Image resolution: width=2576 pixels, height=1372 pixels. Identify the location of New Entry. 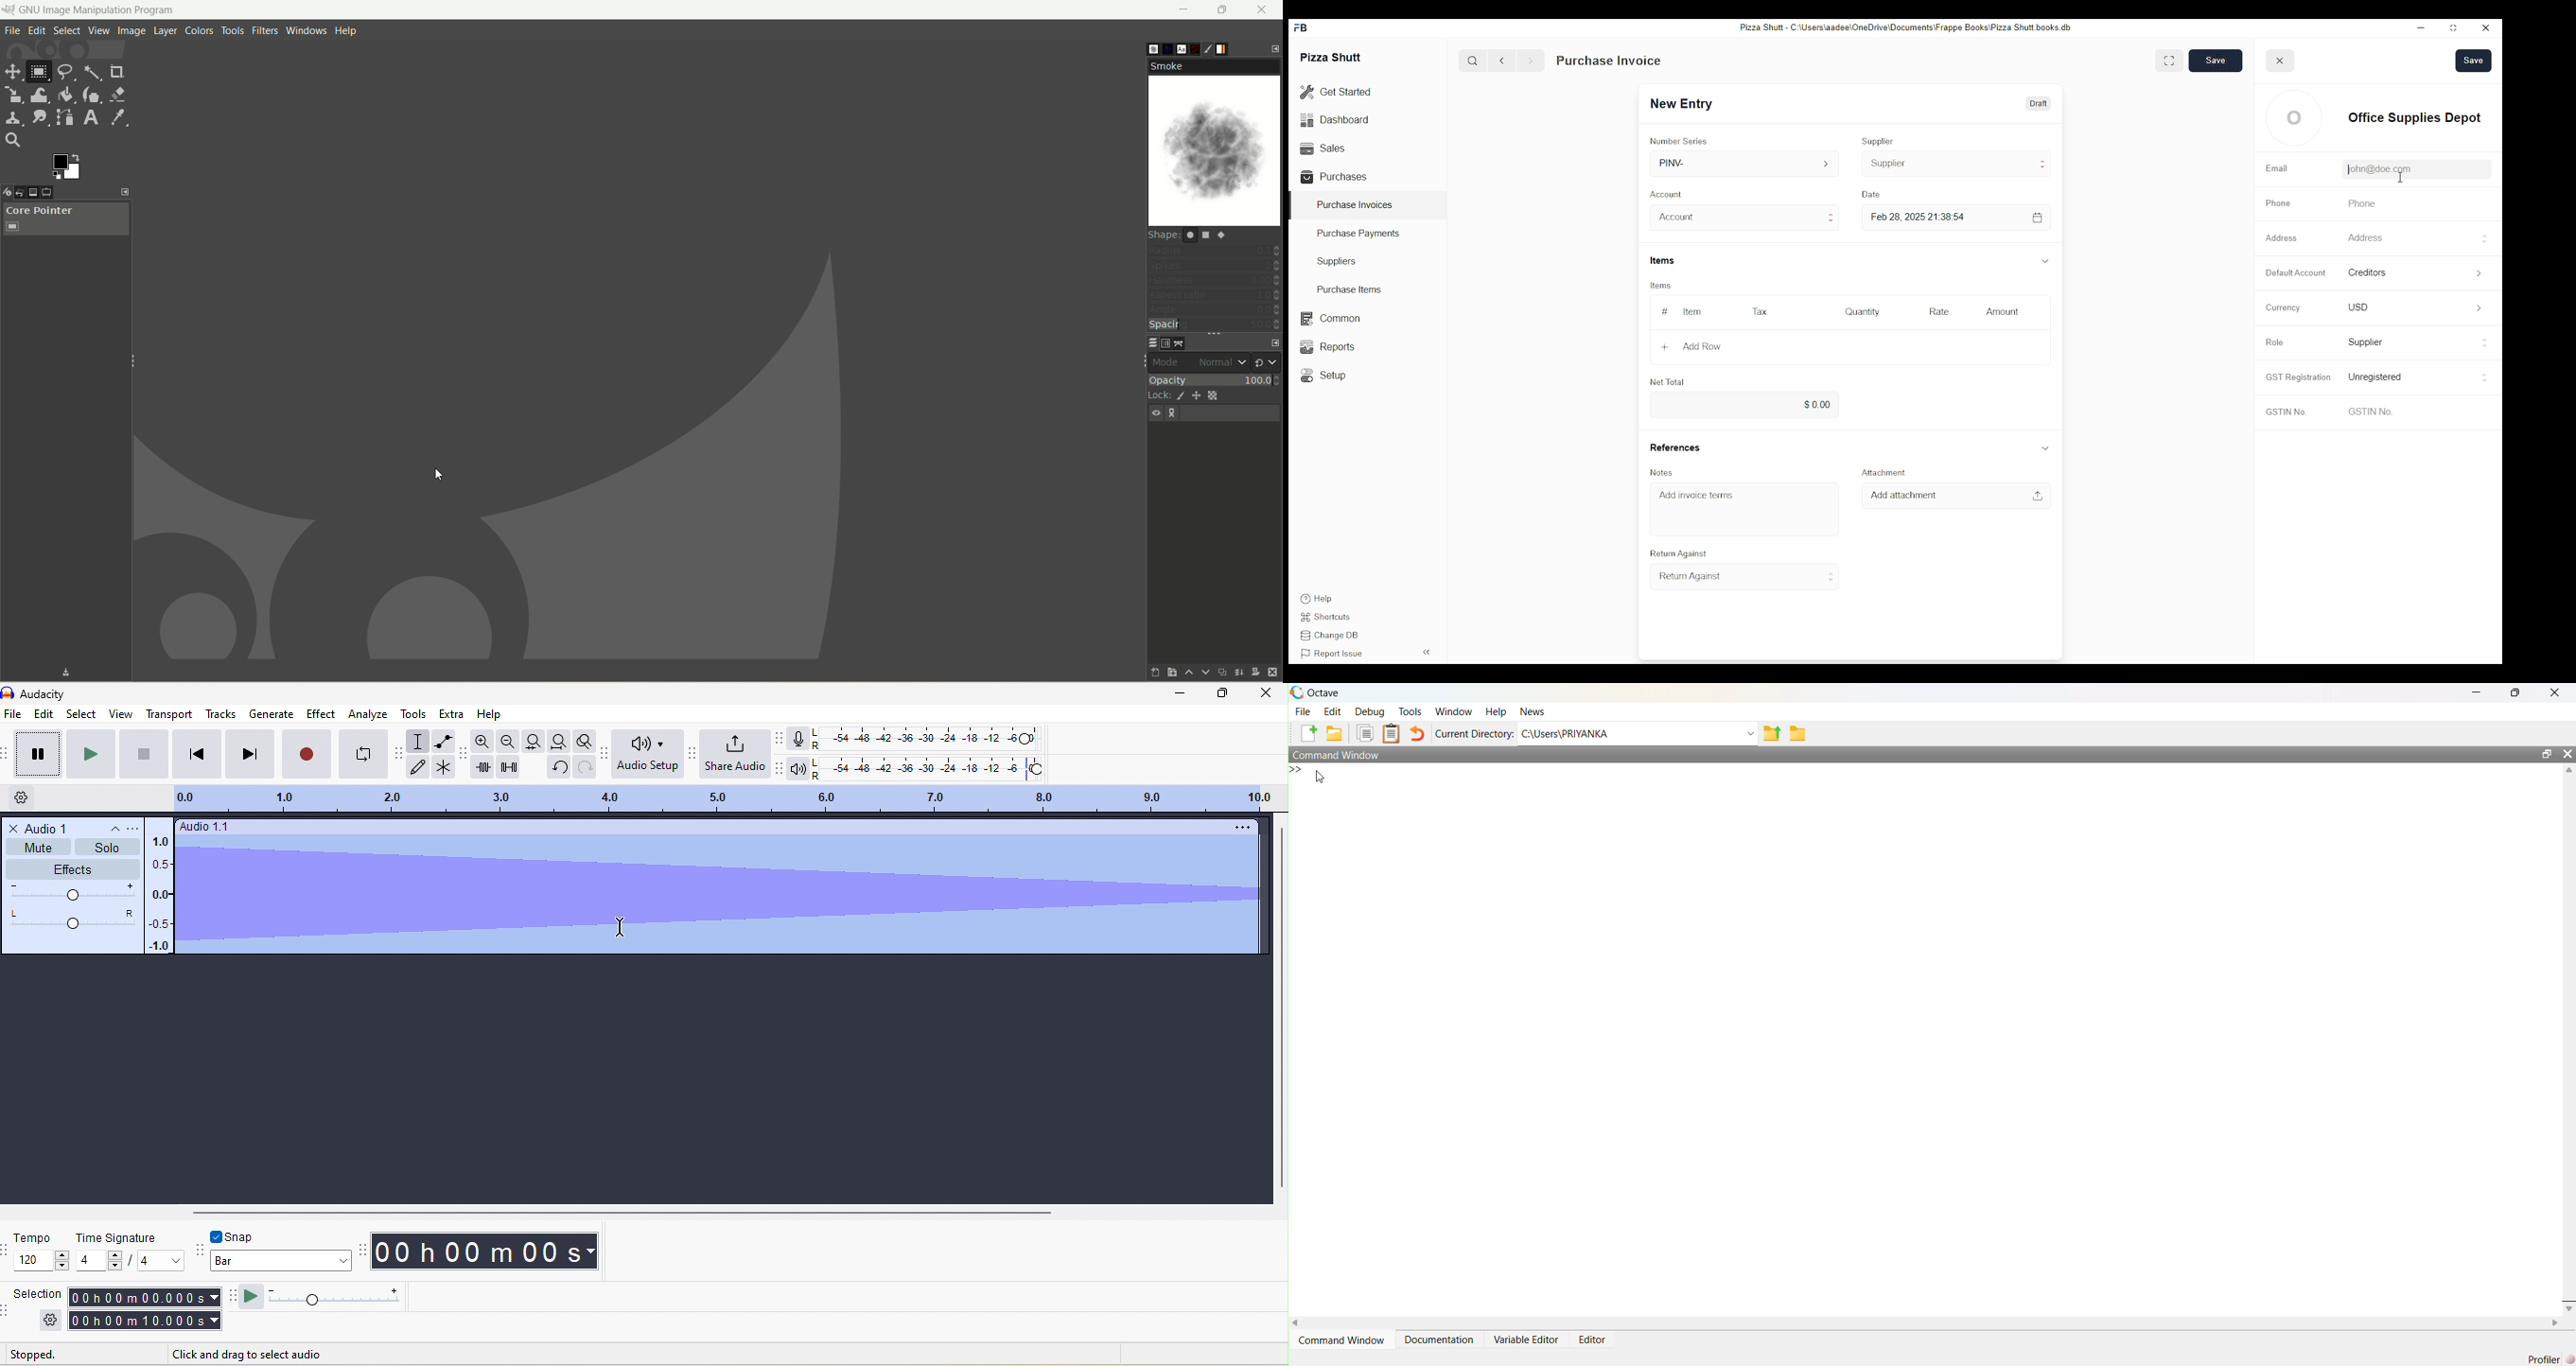
(1686, 104).